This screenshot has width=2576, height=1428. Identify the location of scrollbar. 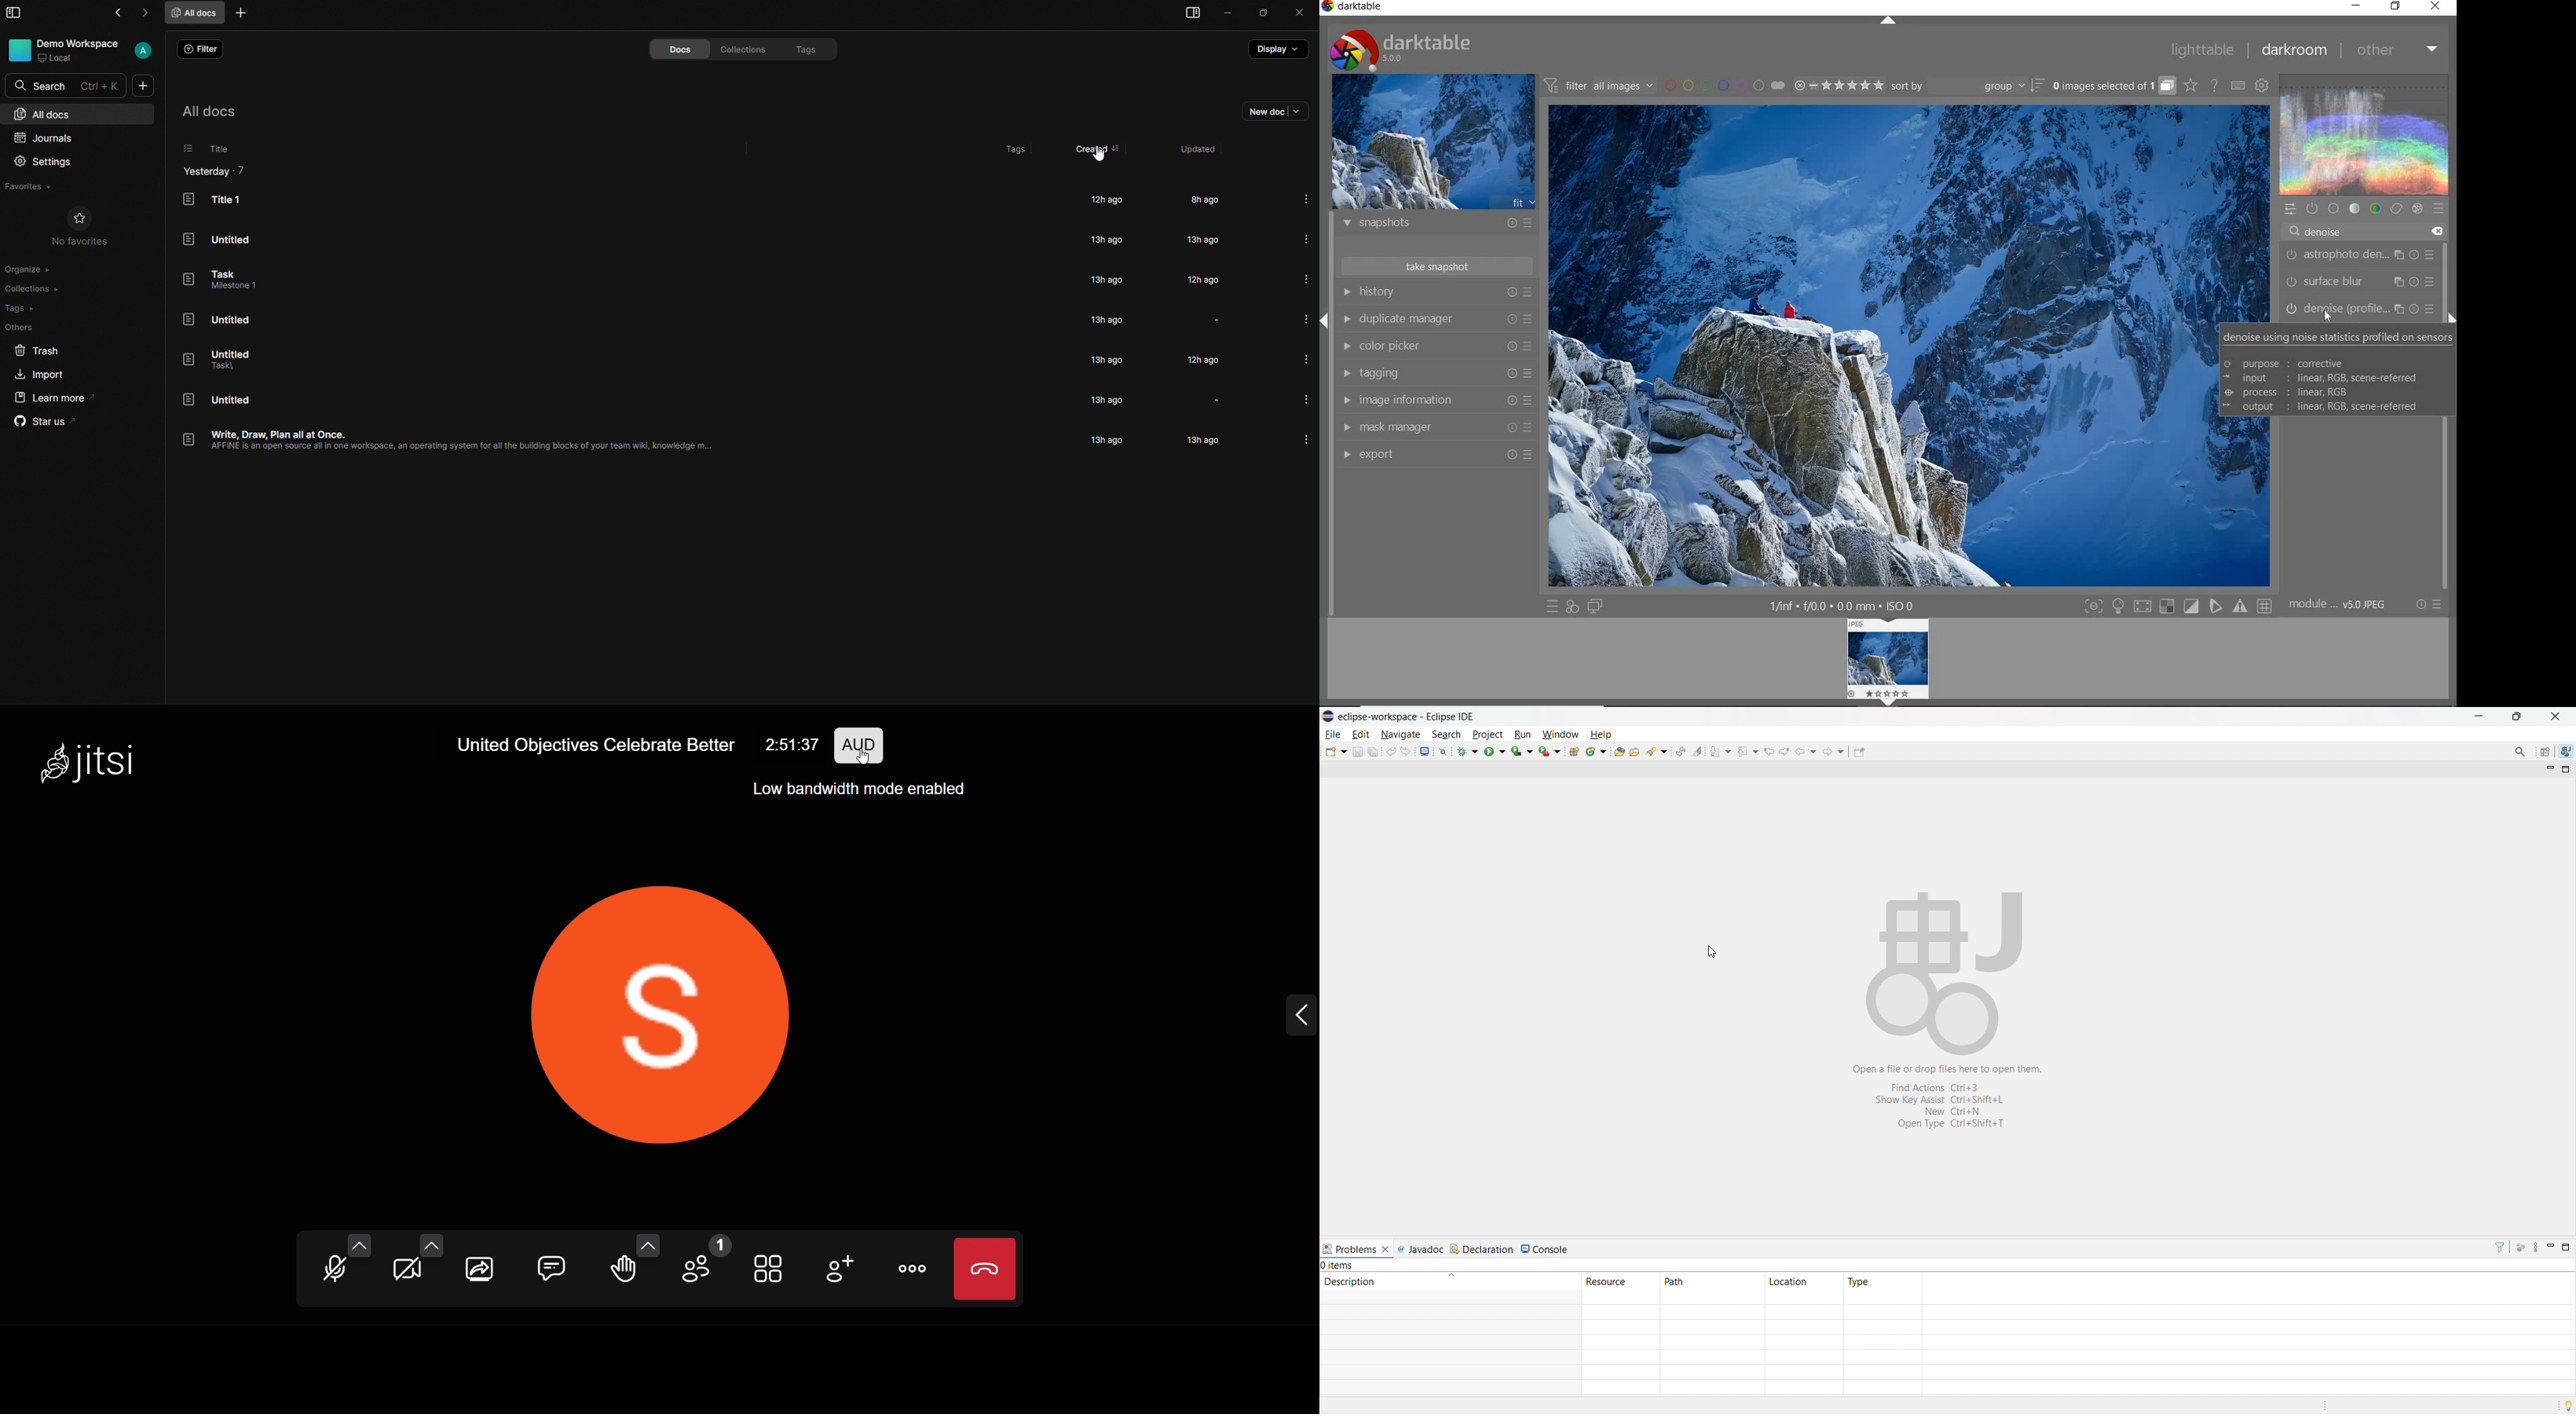
(2445, 365).